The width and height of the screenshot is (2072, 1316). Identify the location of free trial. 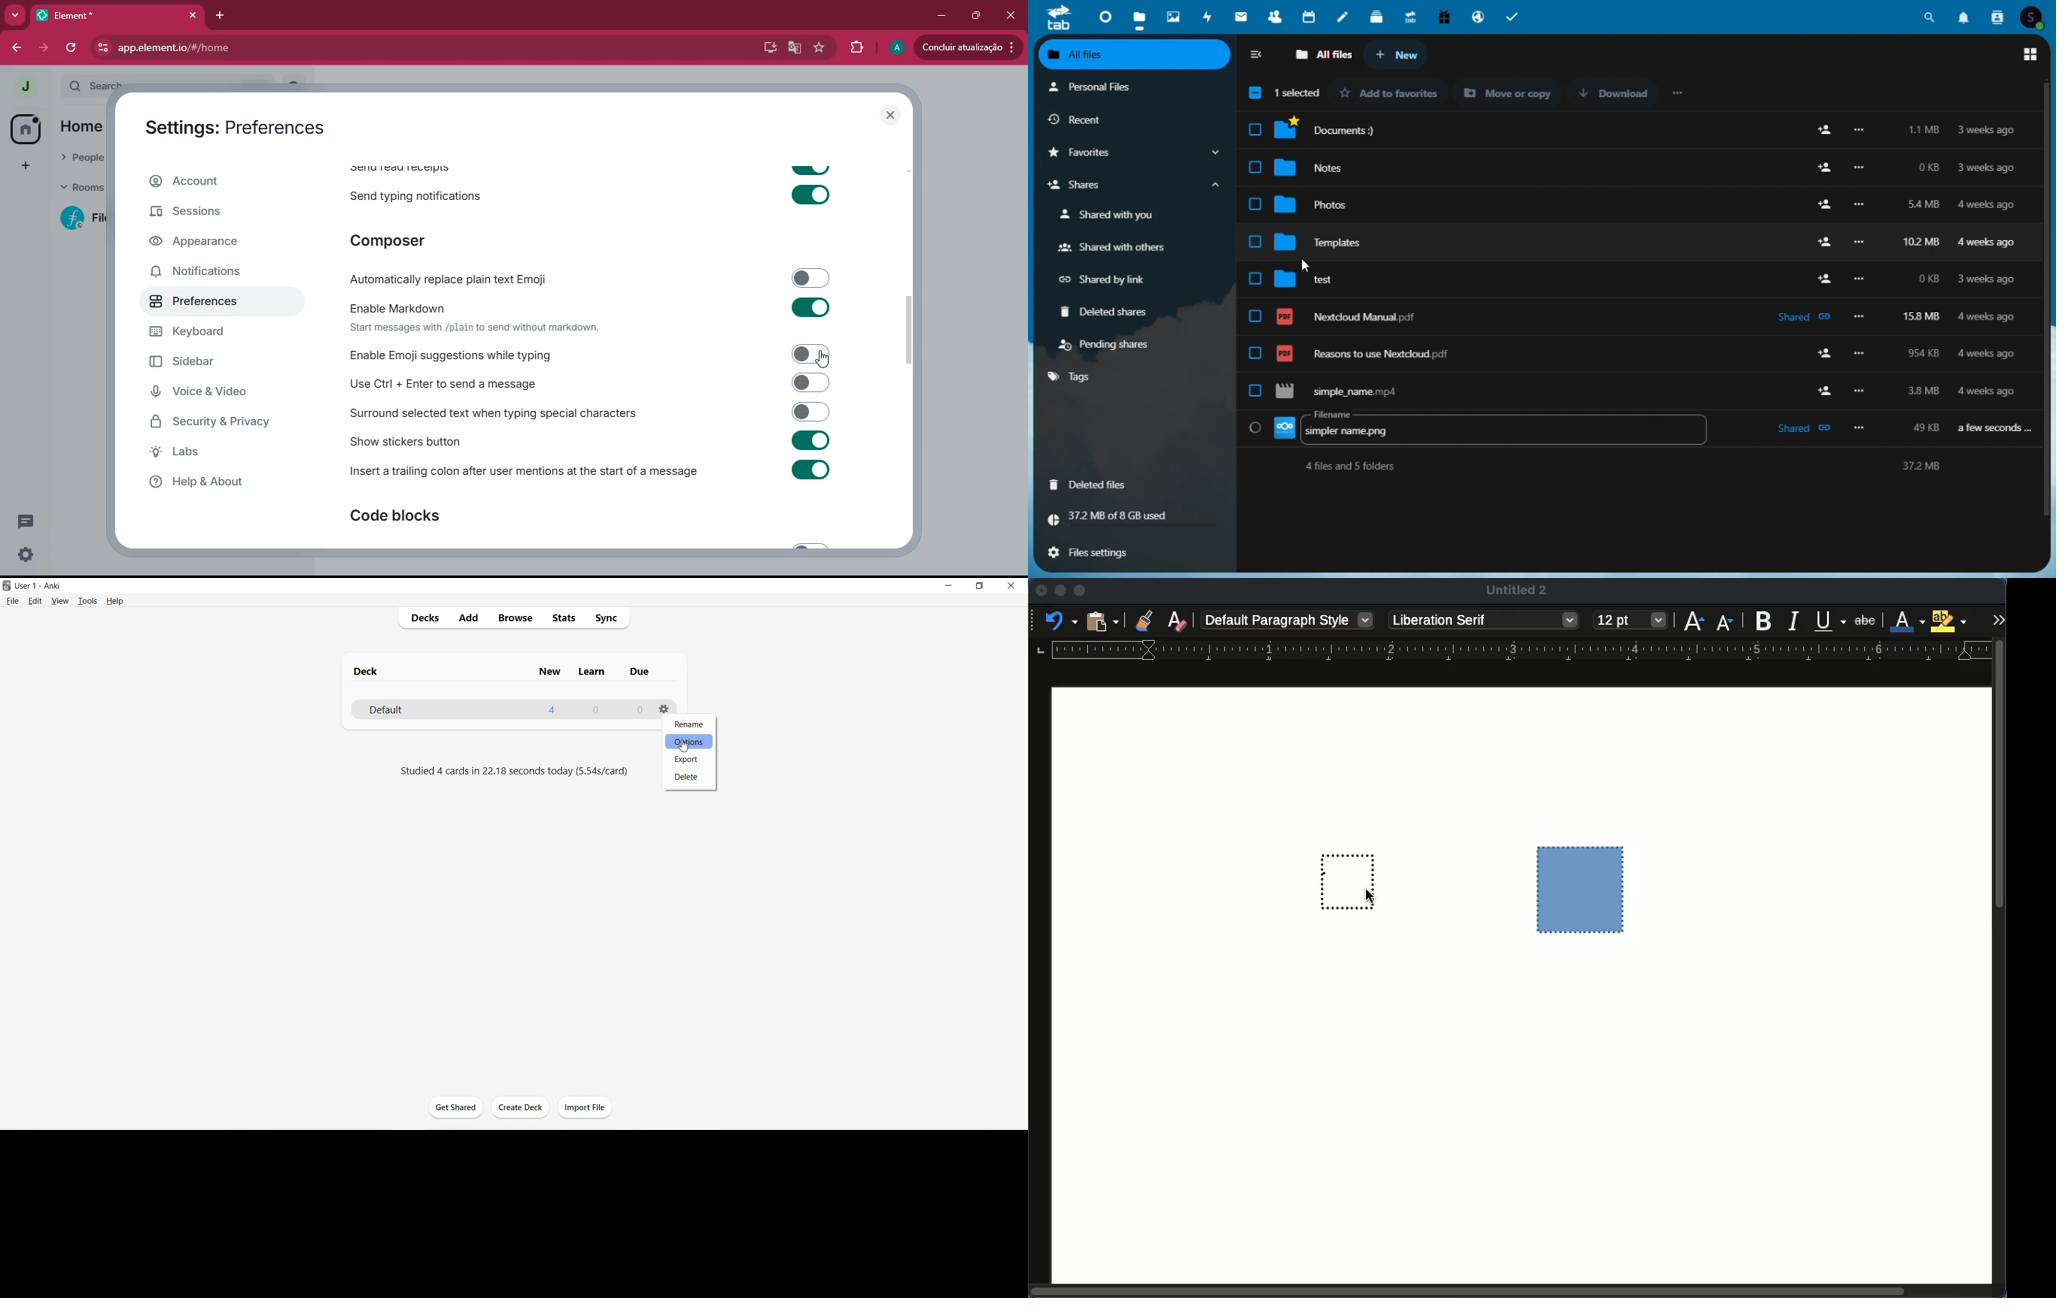
(1442, 15).